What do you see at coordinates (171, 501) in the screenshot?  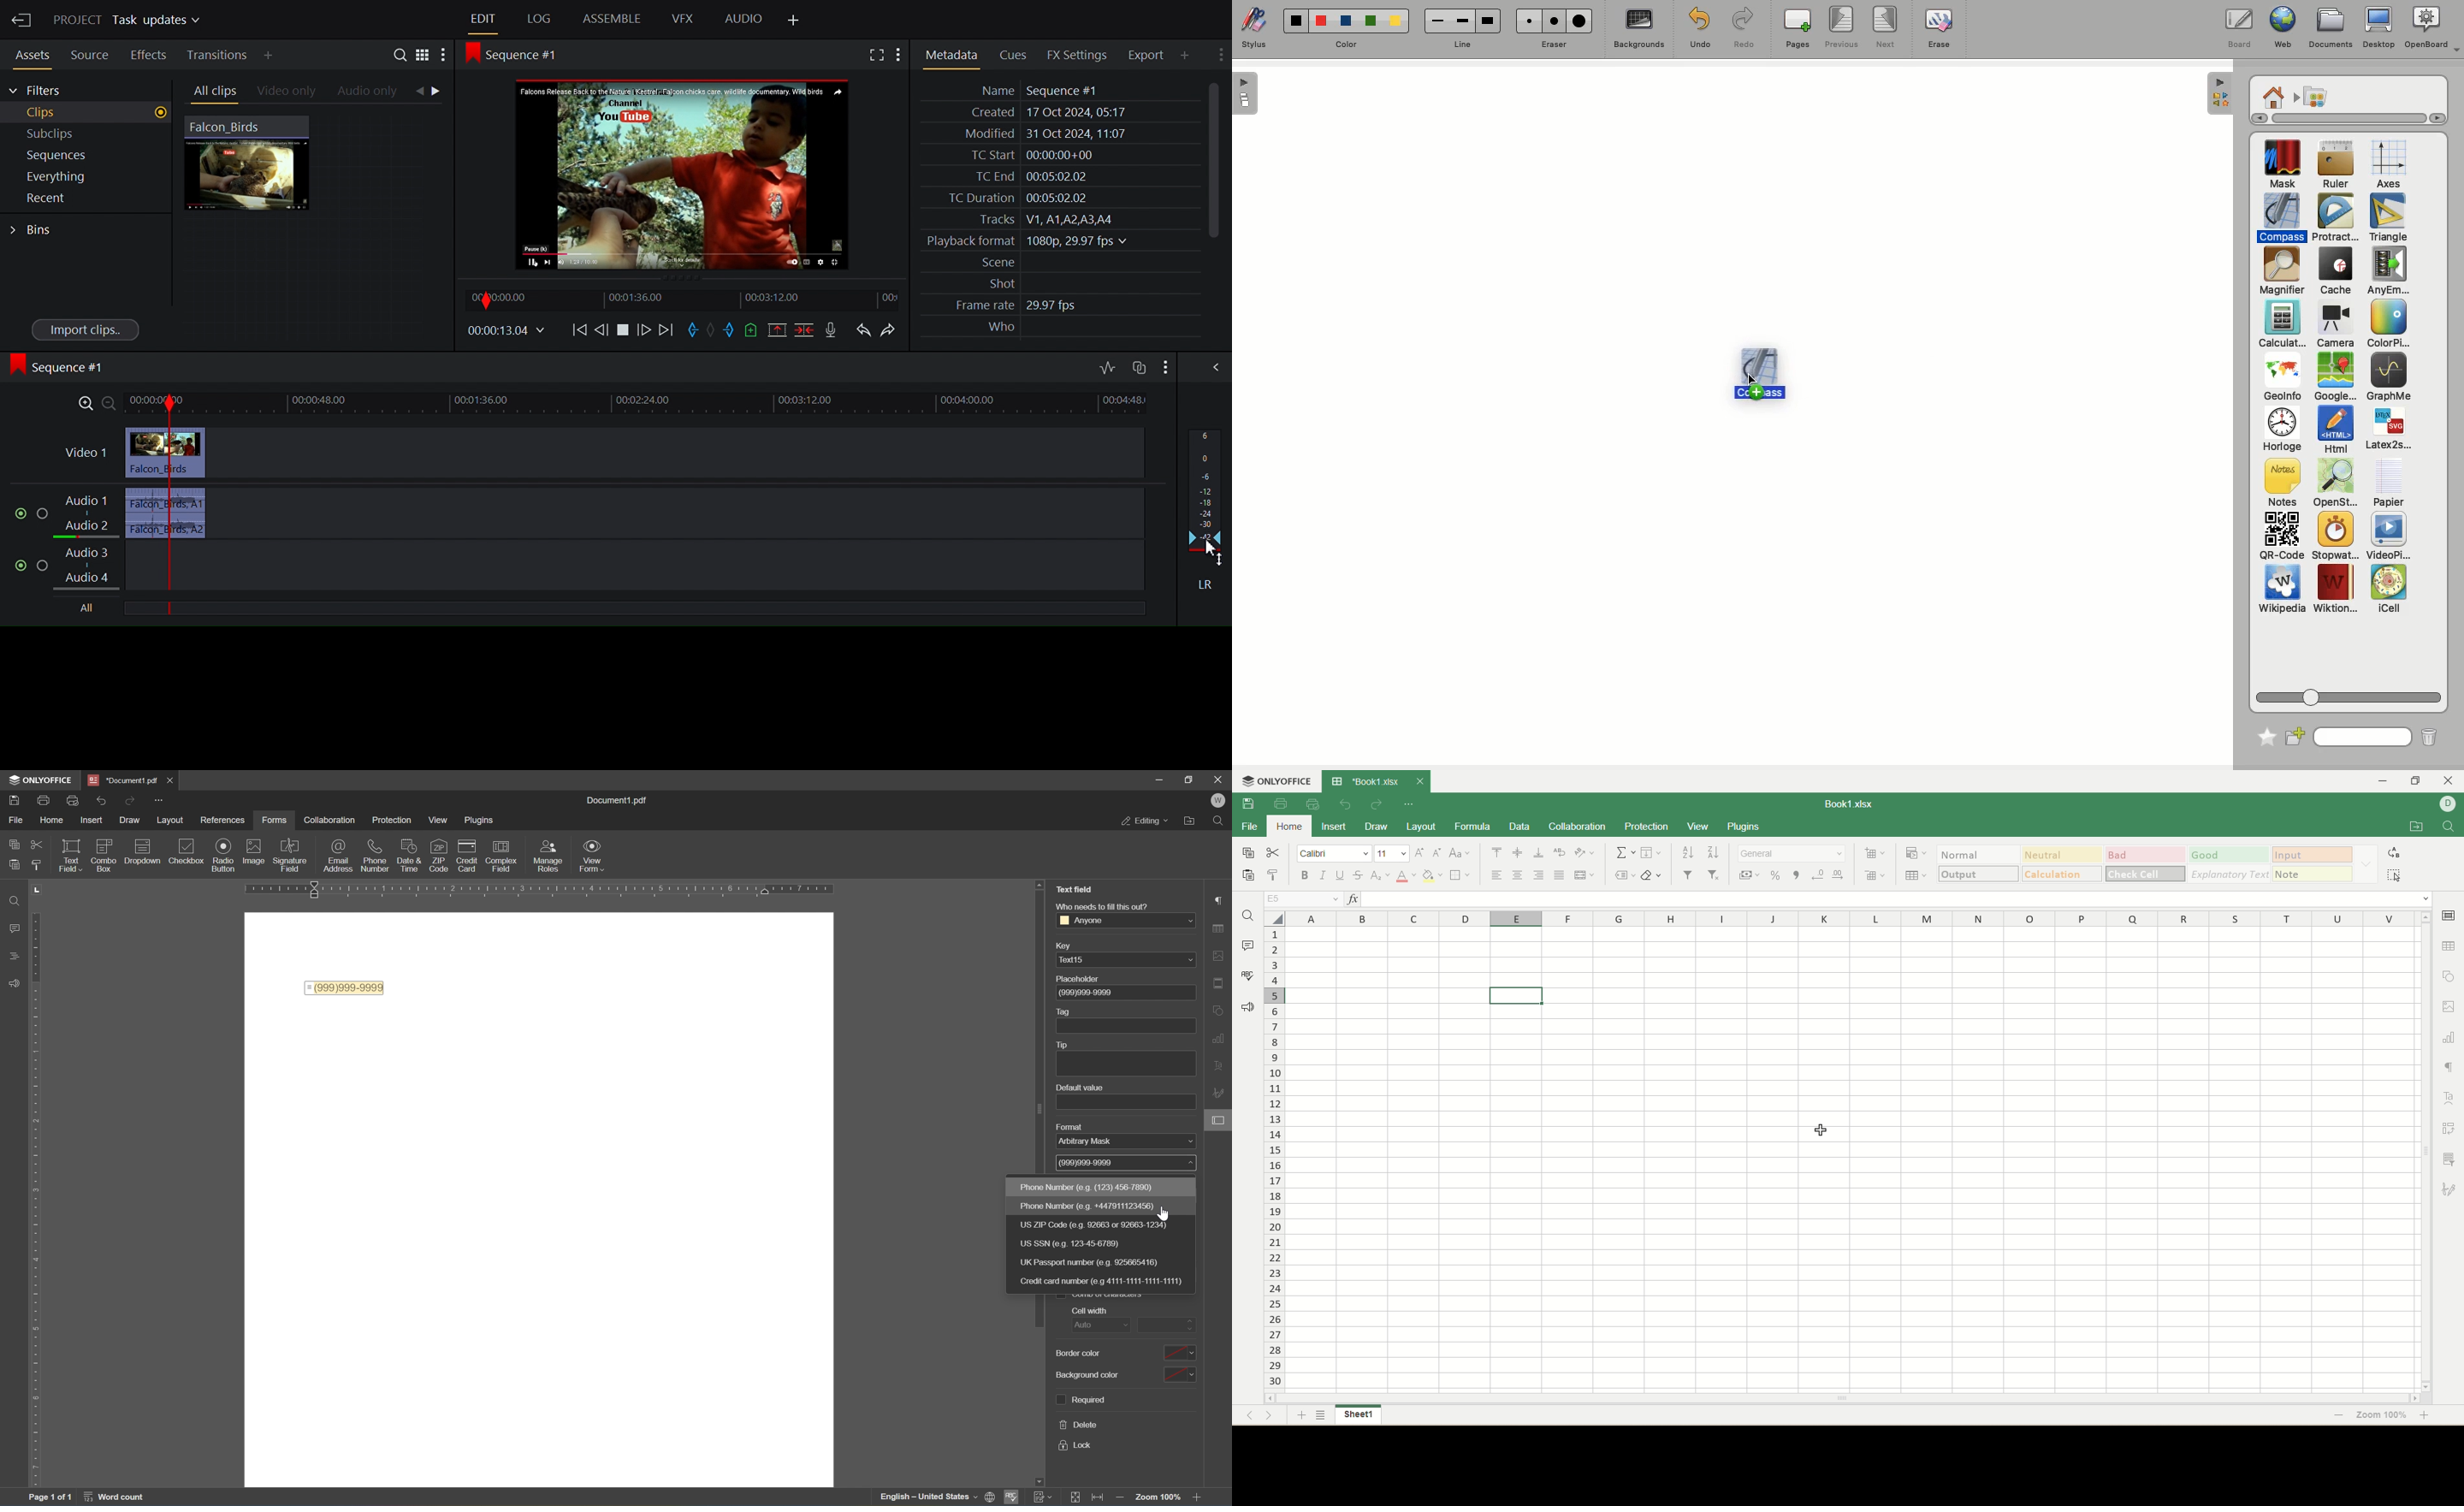 I see `Timeline indicator` at bounding box center [171, 501].